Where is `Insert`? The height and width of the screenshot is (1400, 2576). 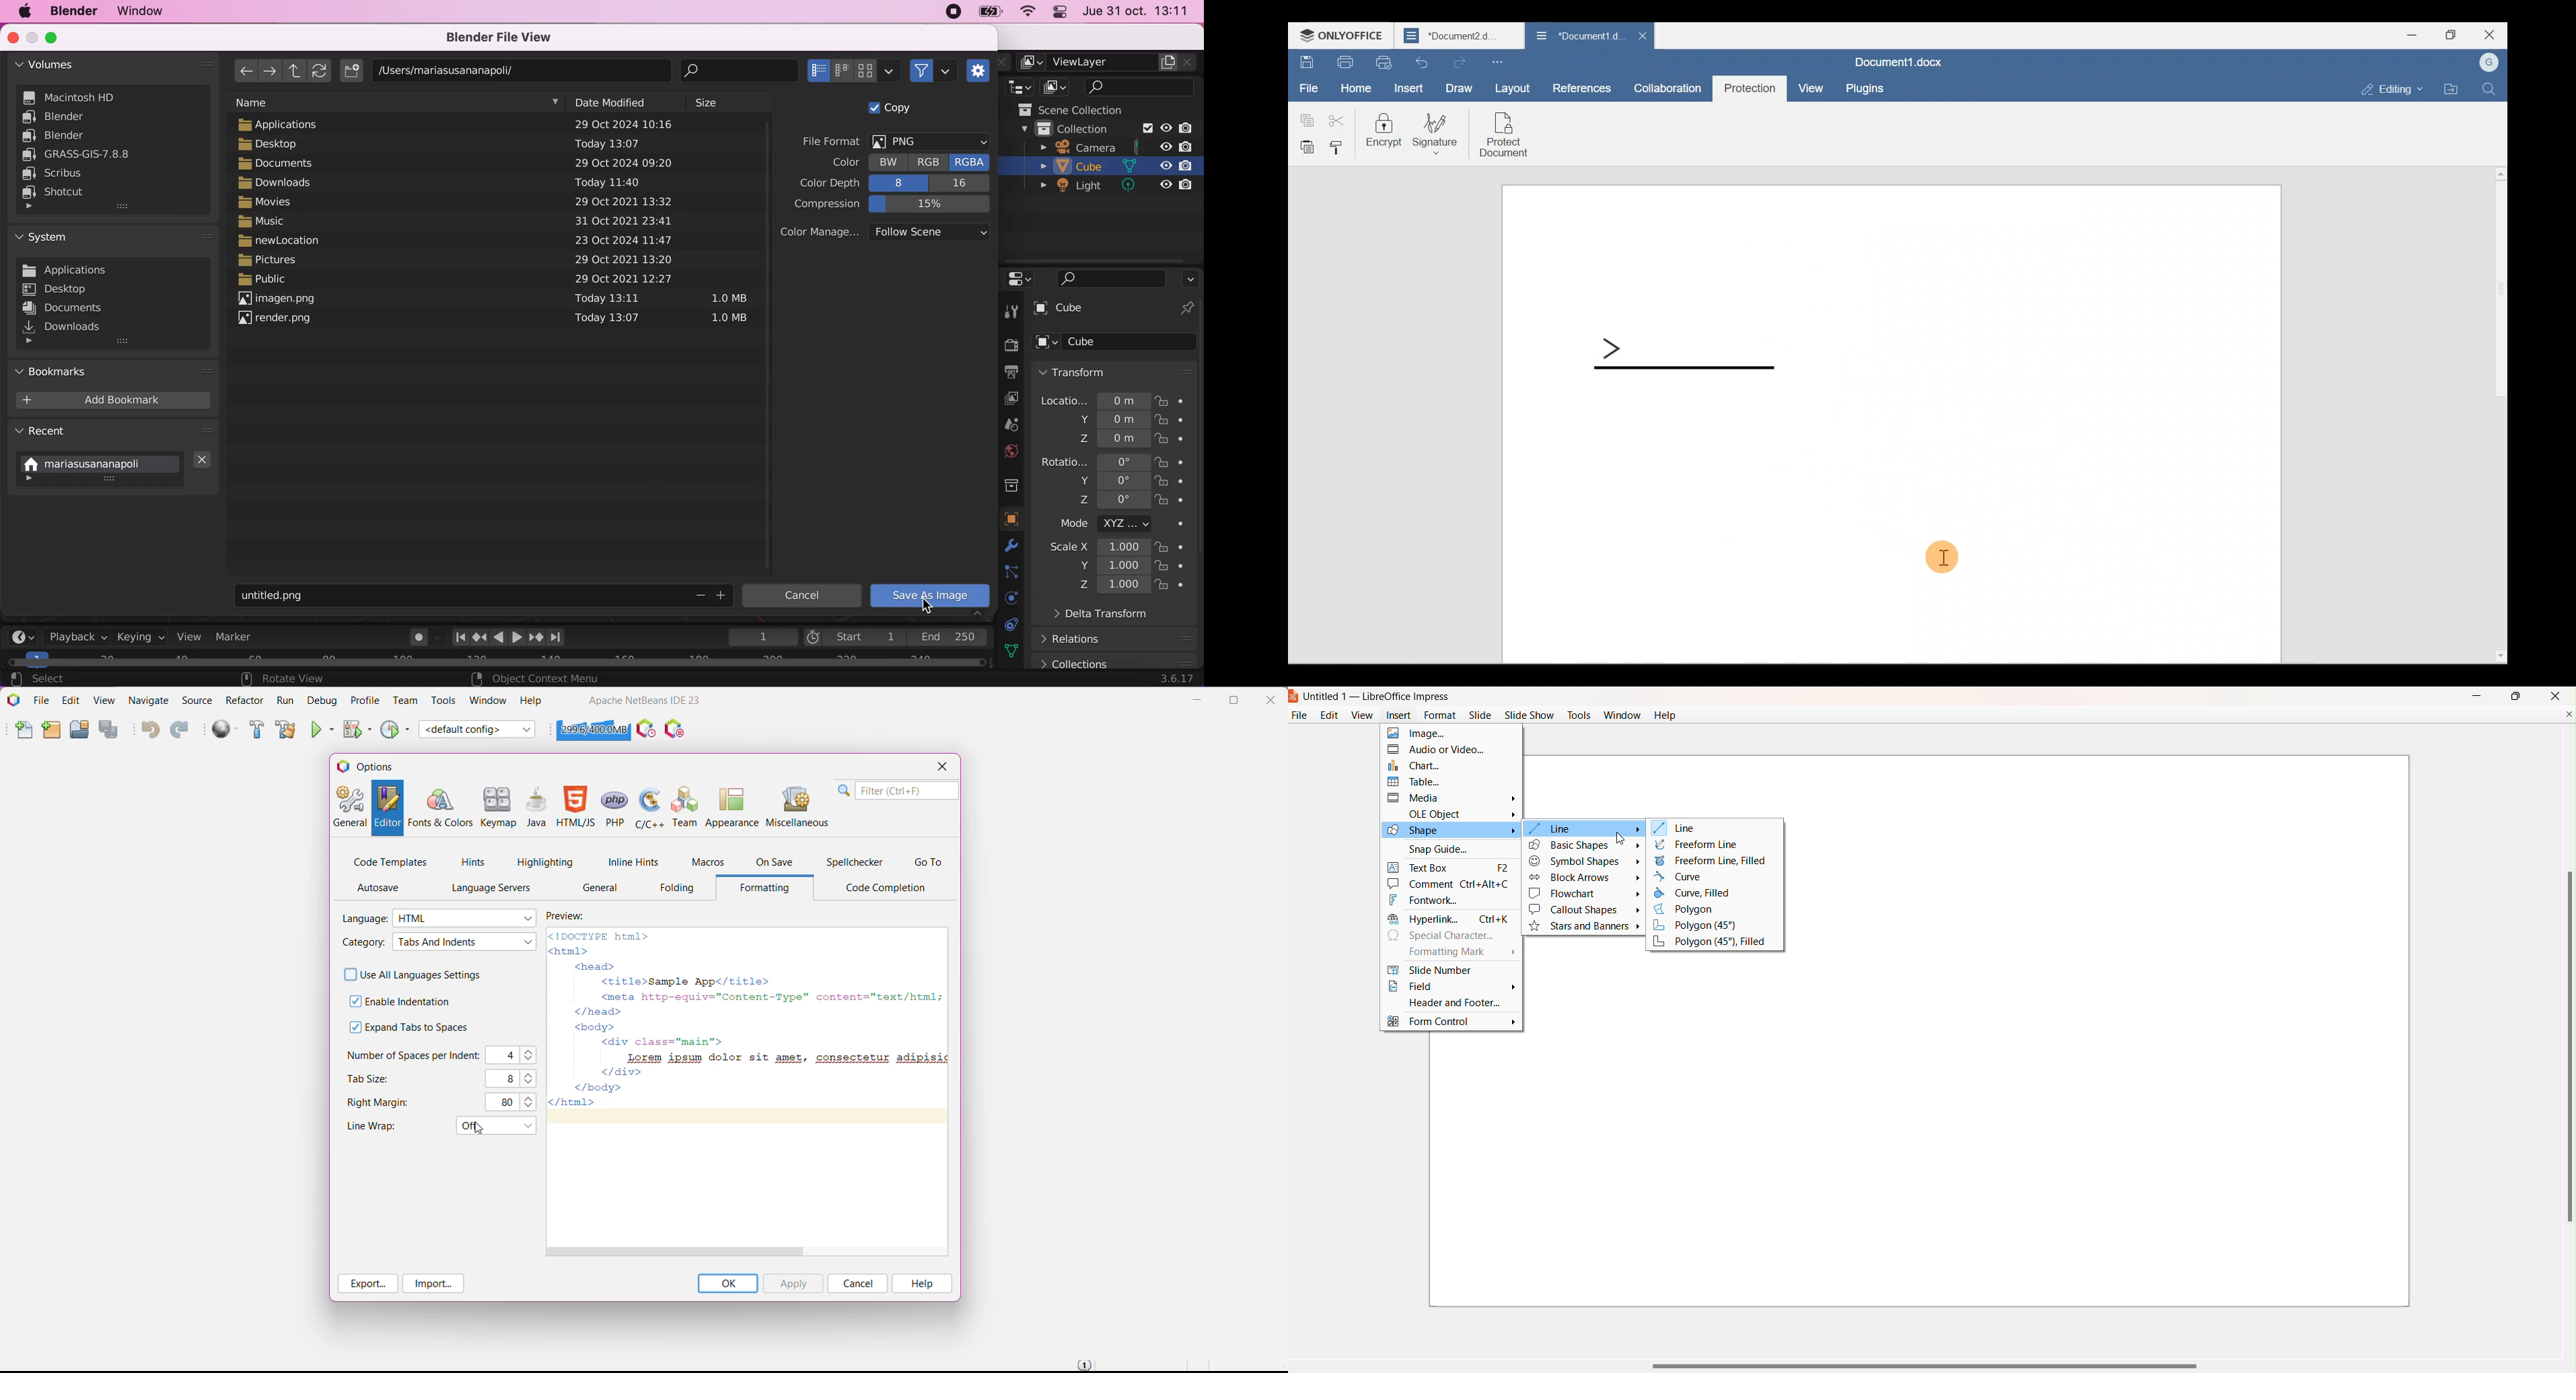 Insert is located at coordinates (1396, 717).